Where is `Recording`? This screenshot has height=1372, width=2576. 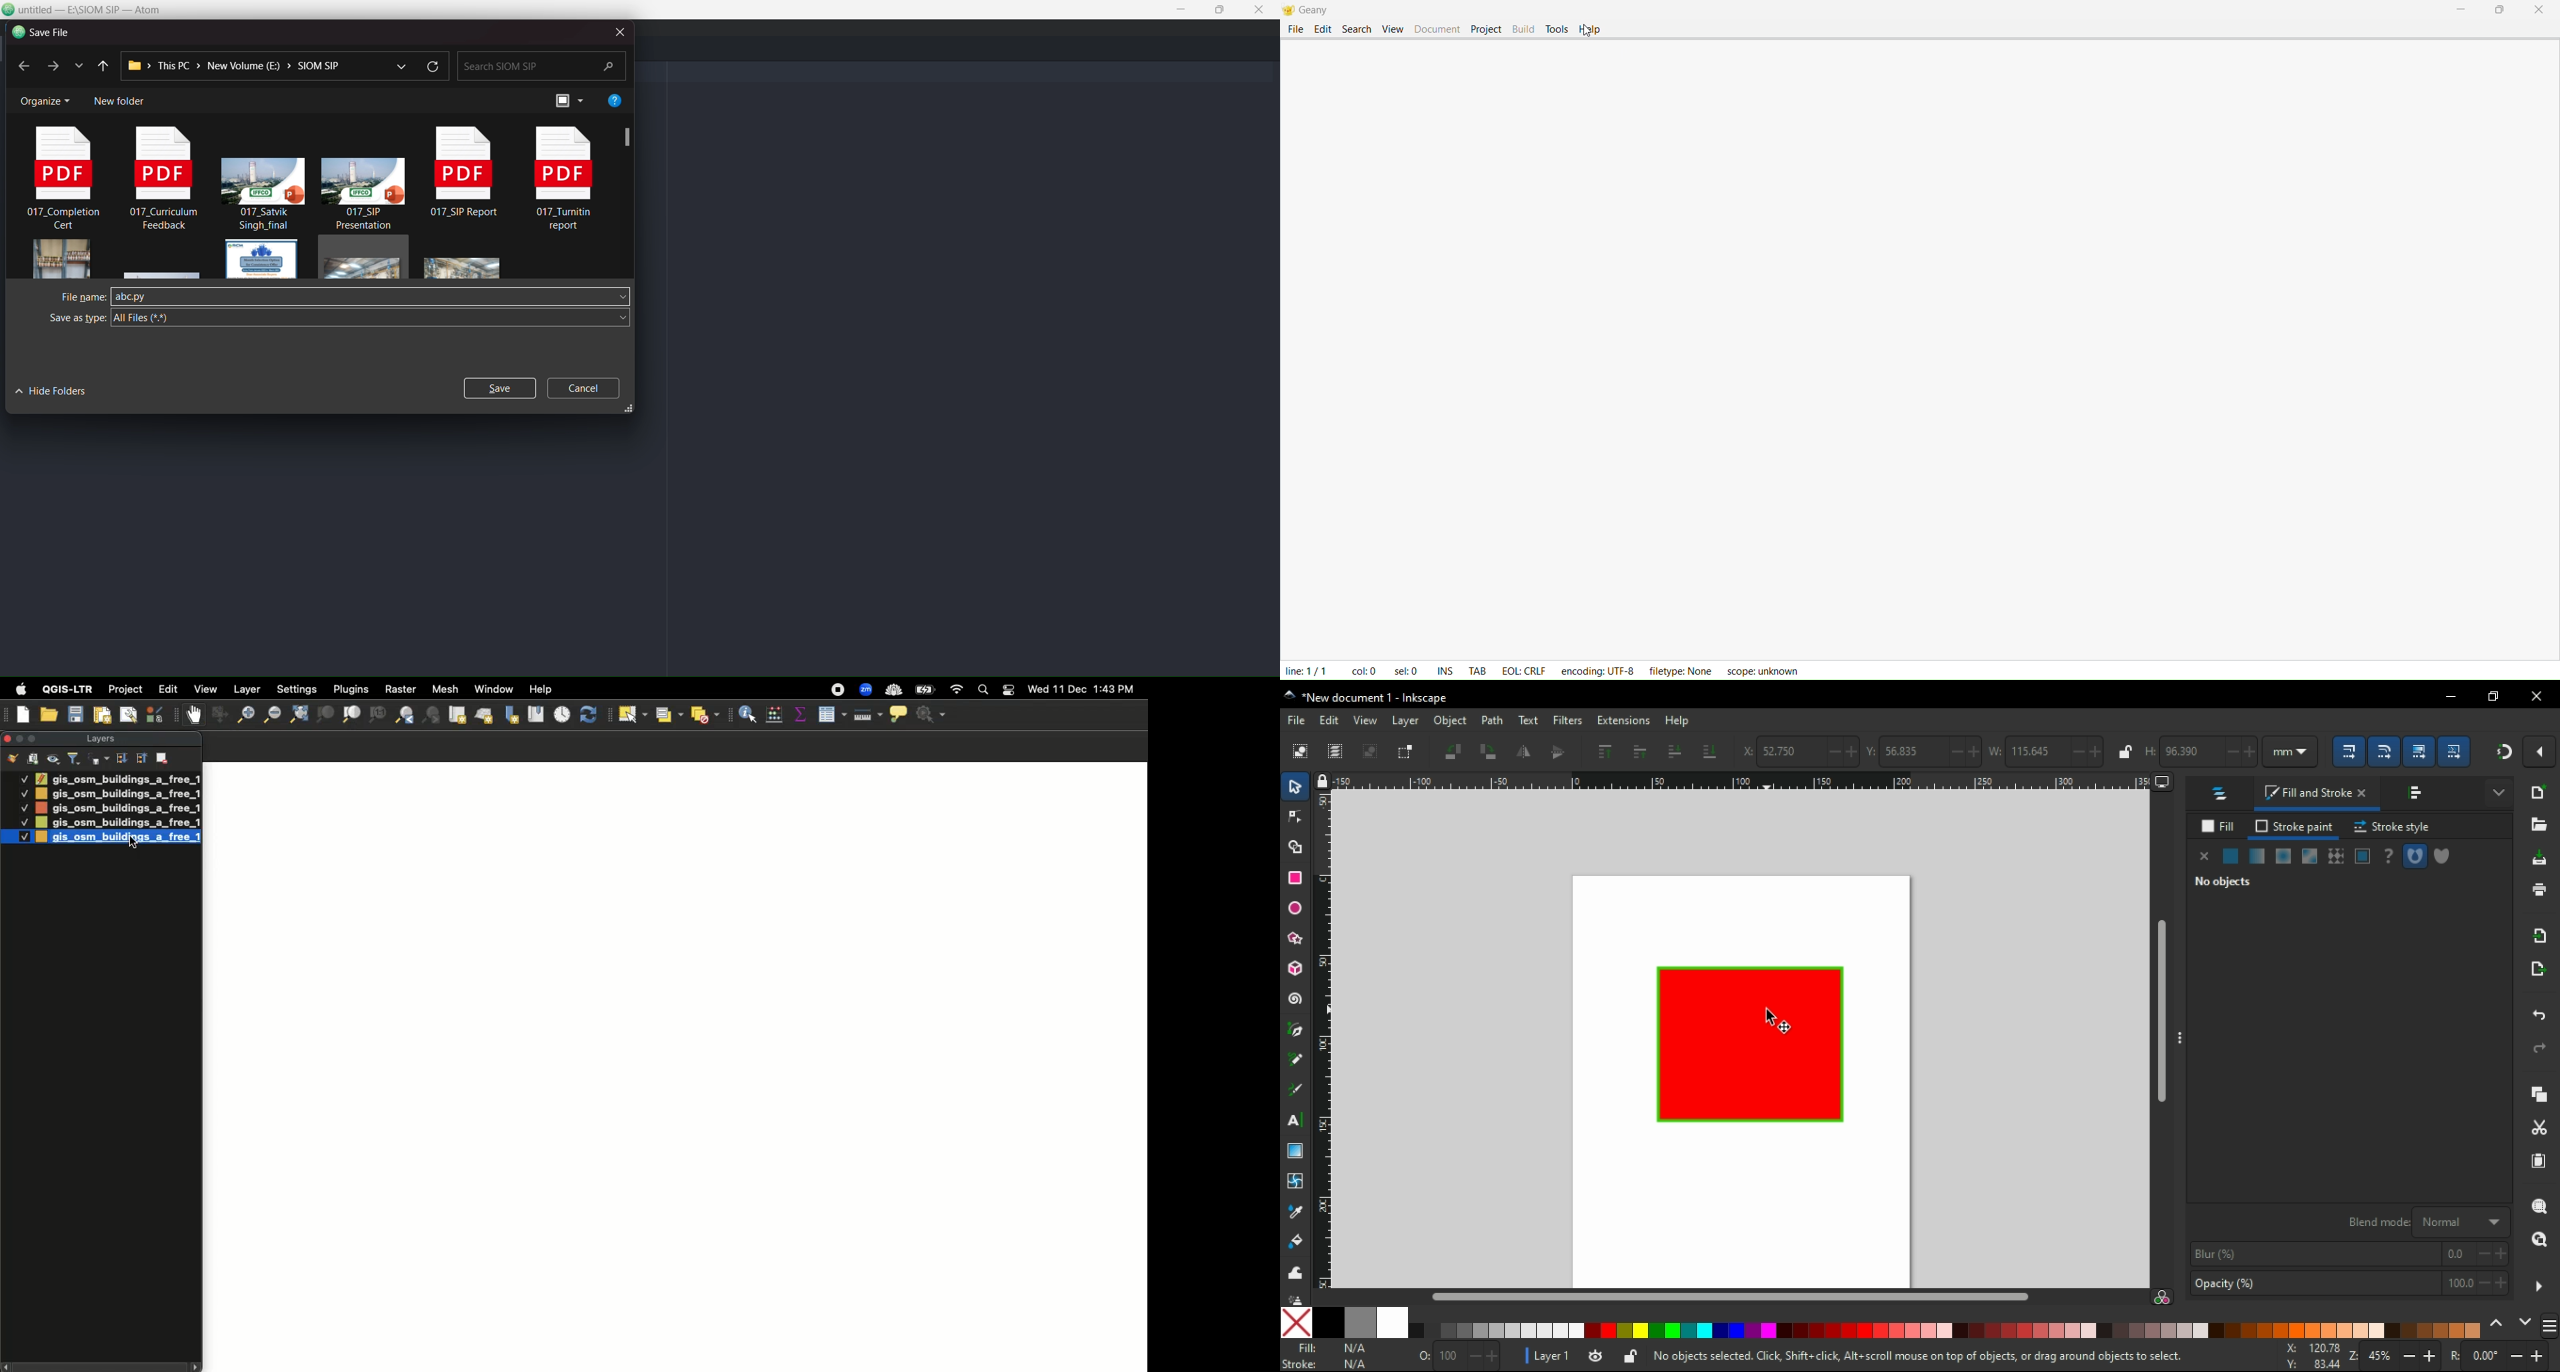
Recording is located at coordinates (838, 690).